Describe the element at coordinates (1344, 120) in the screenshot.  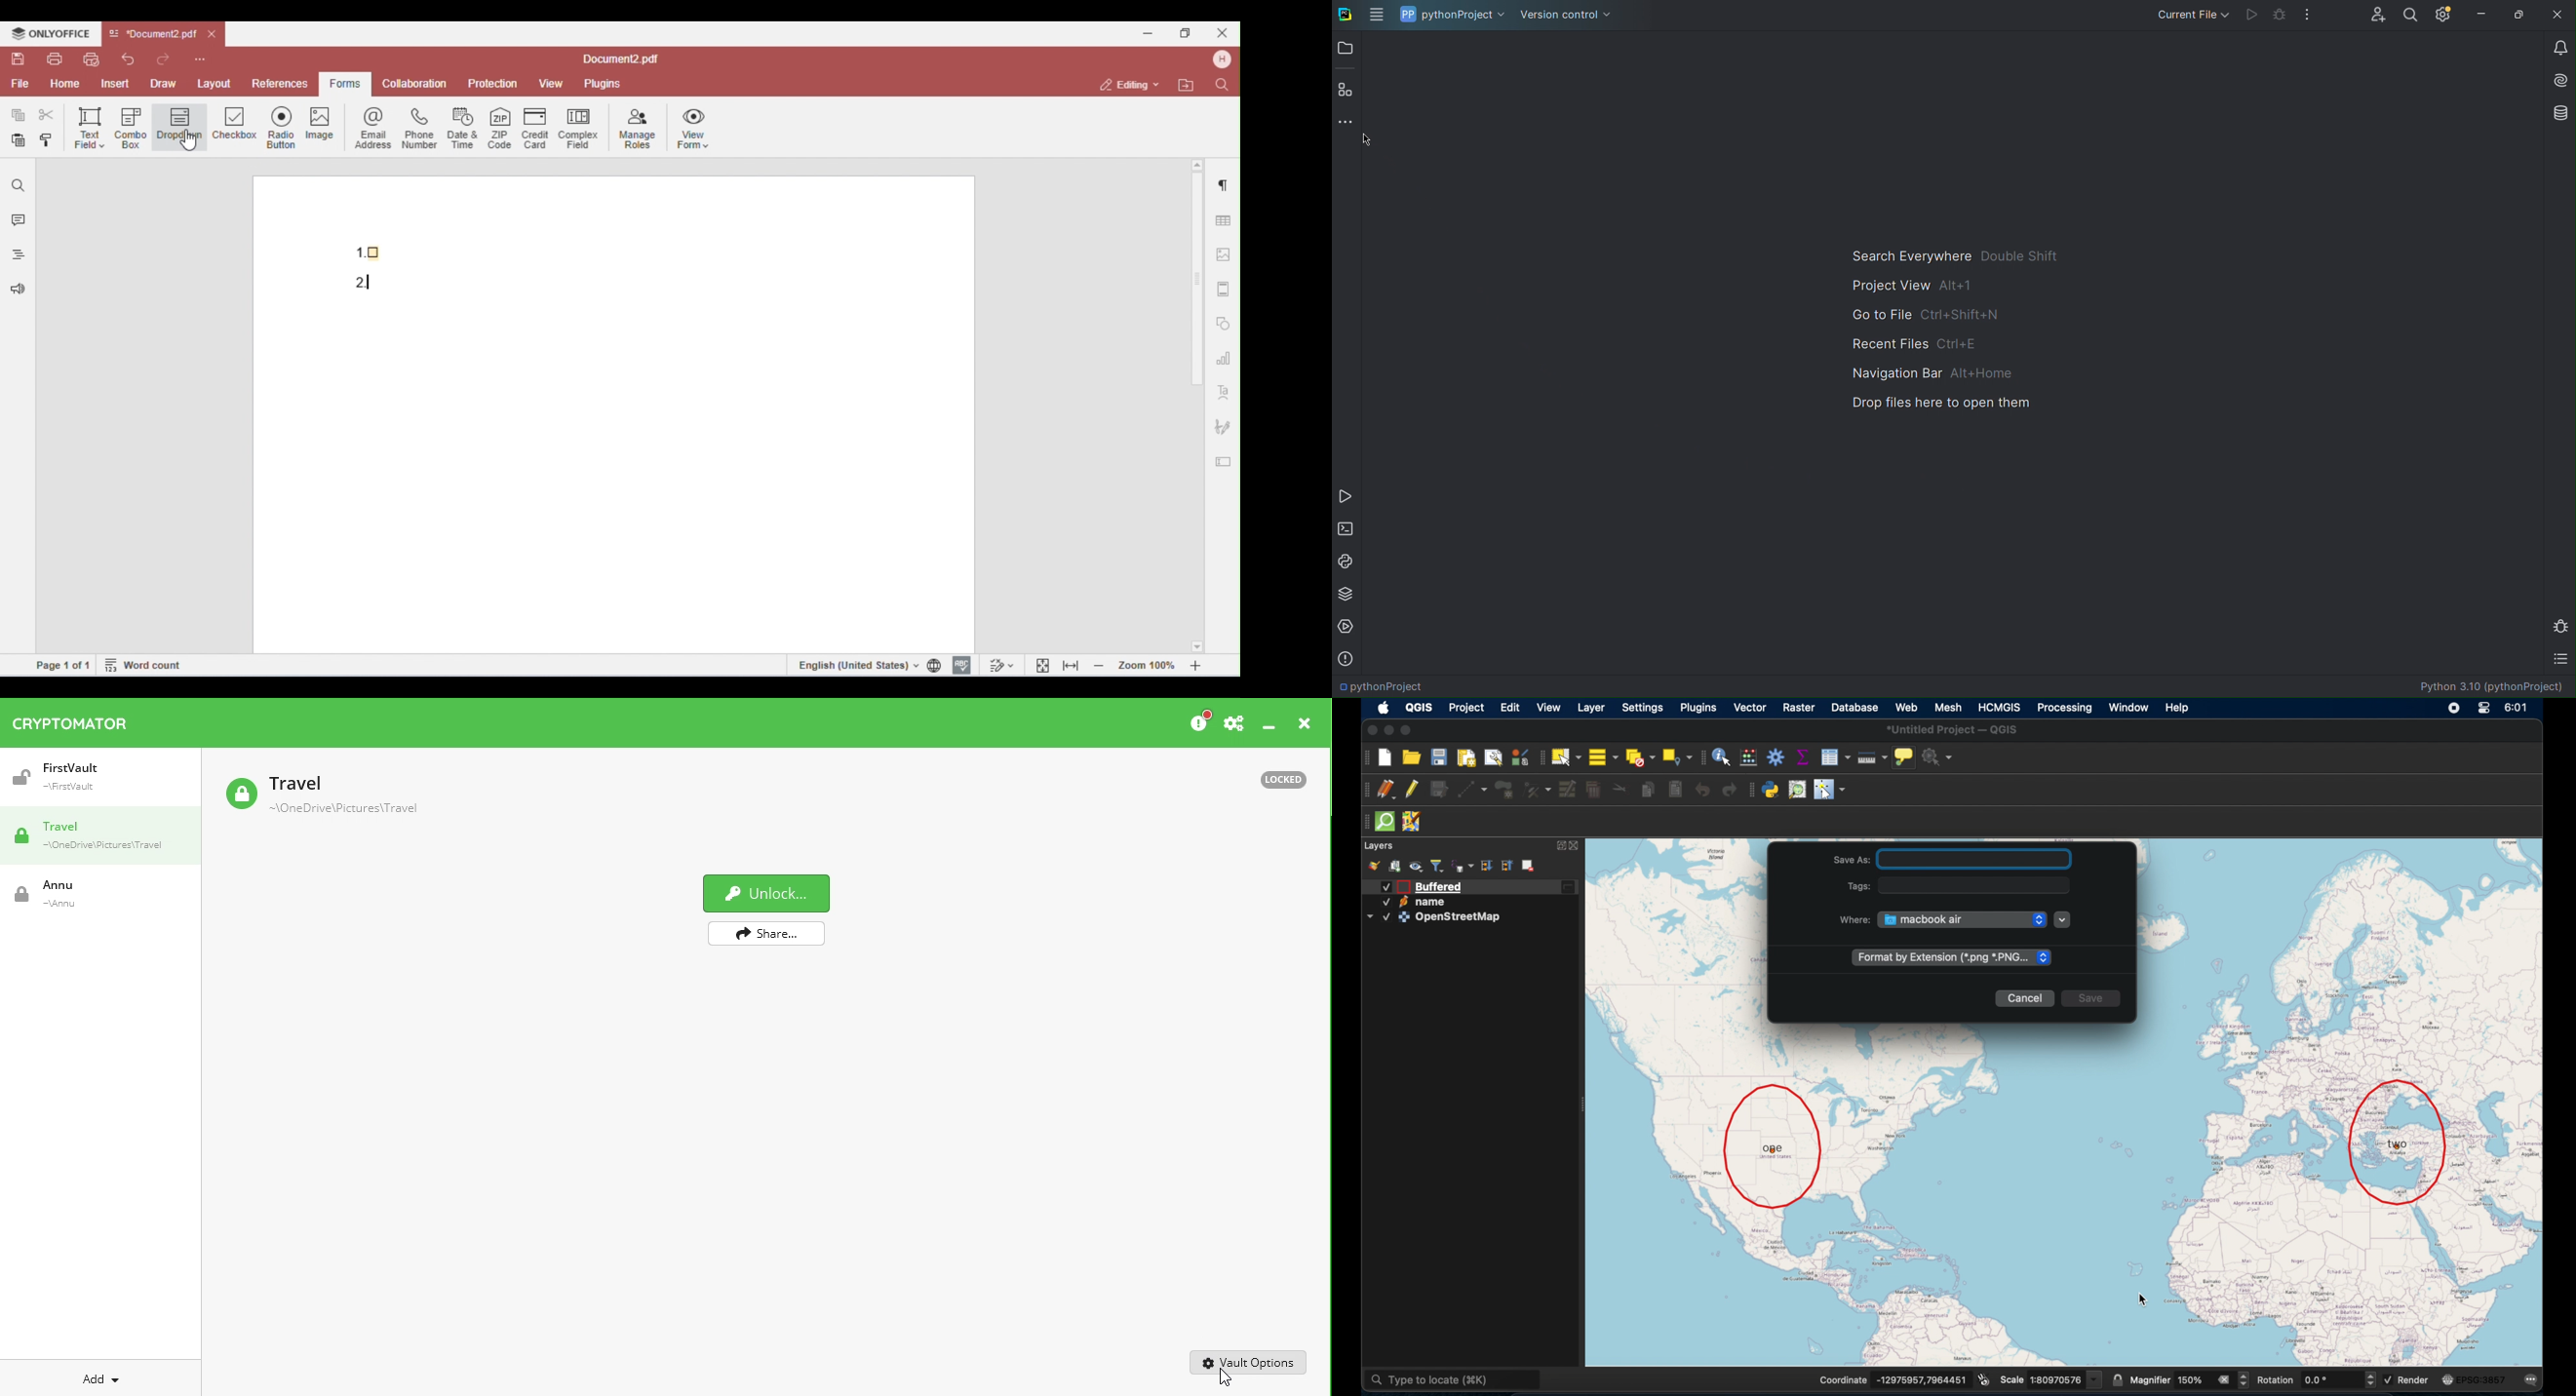
I see `More` at that location.